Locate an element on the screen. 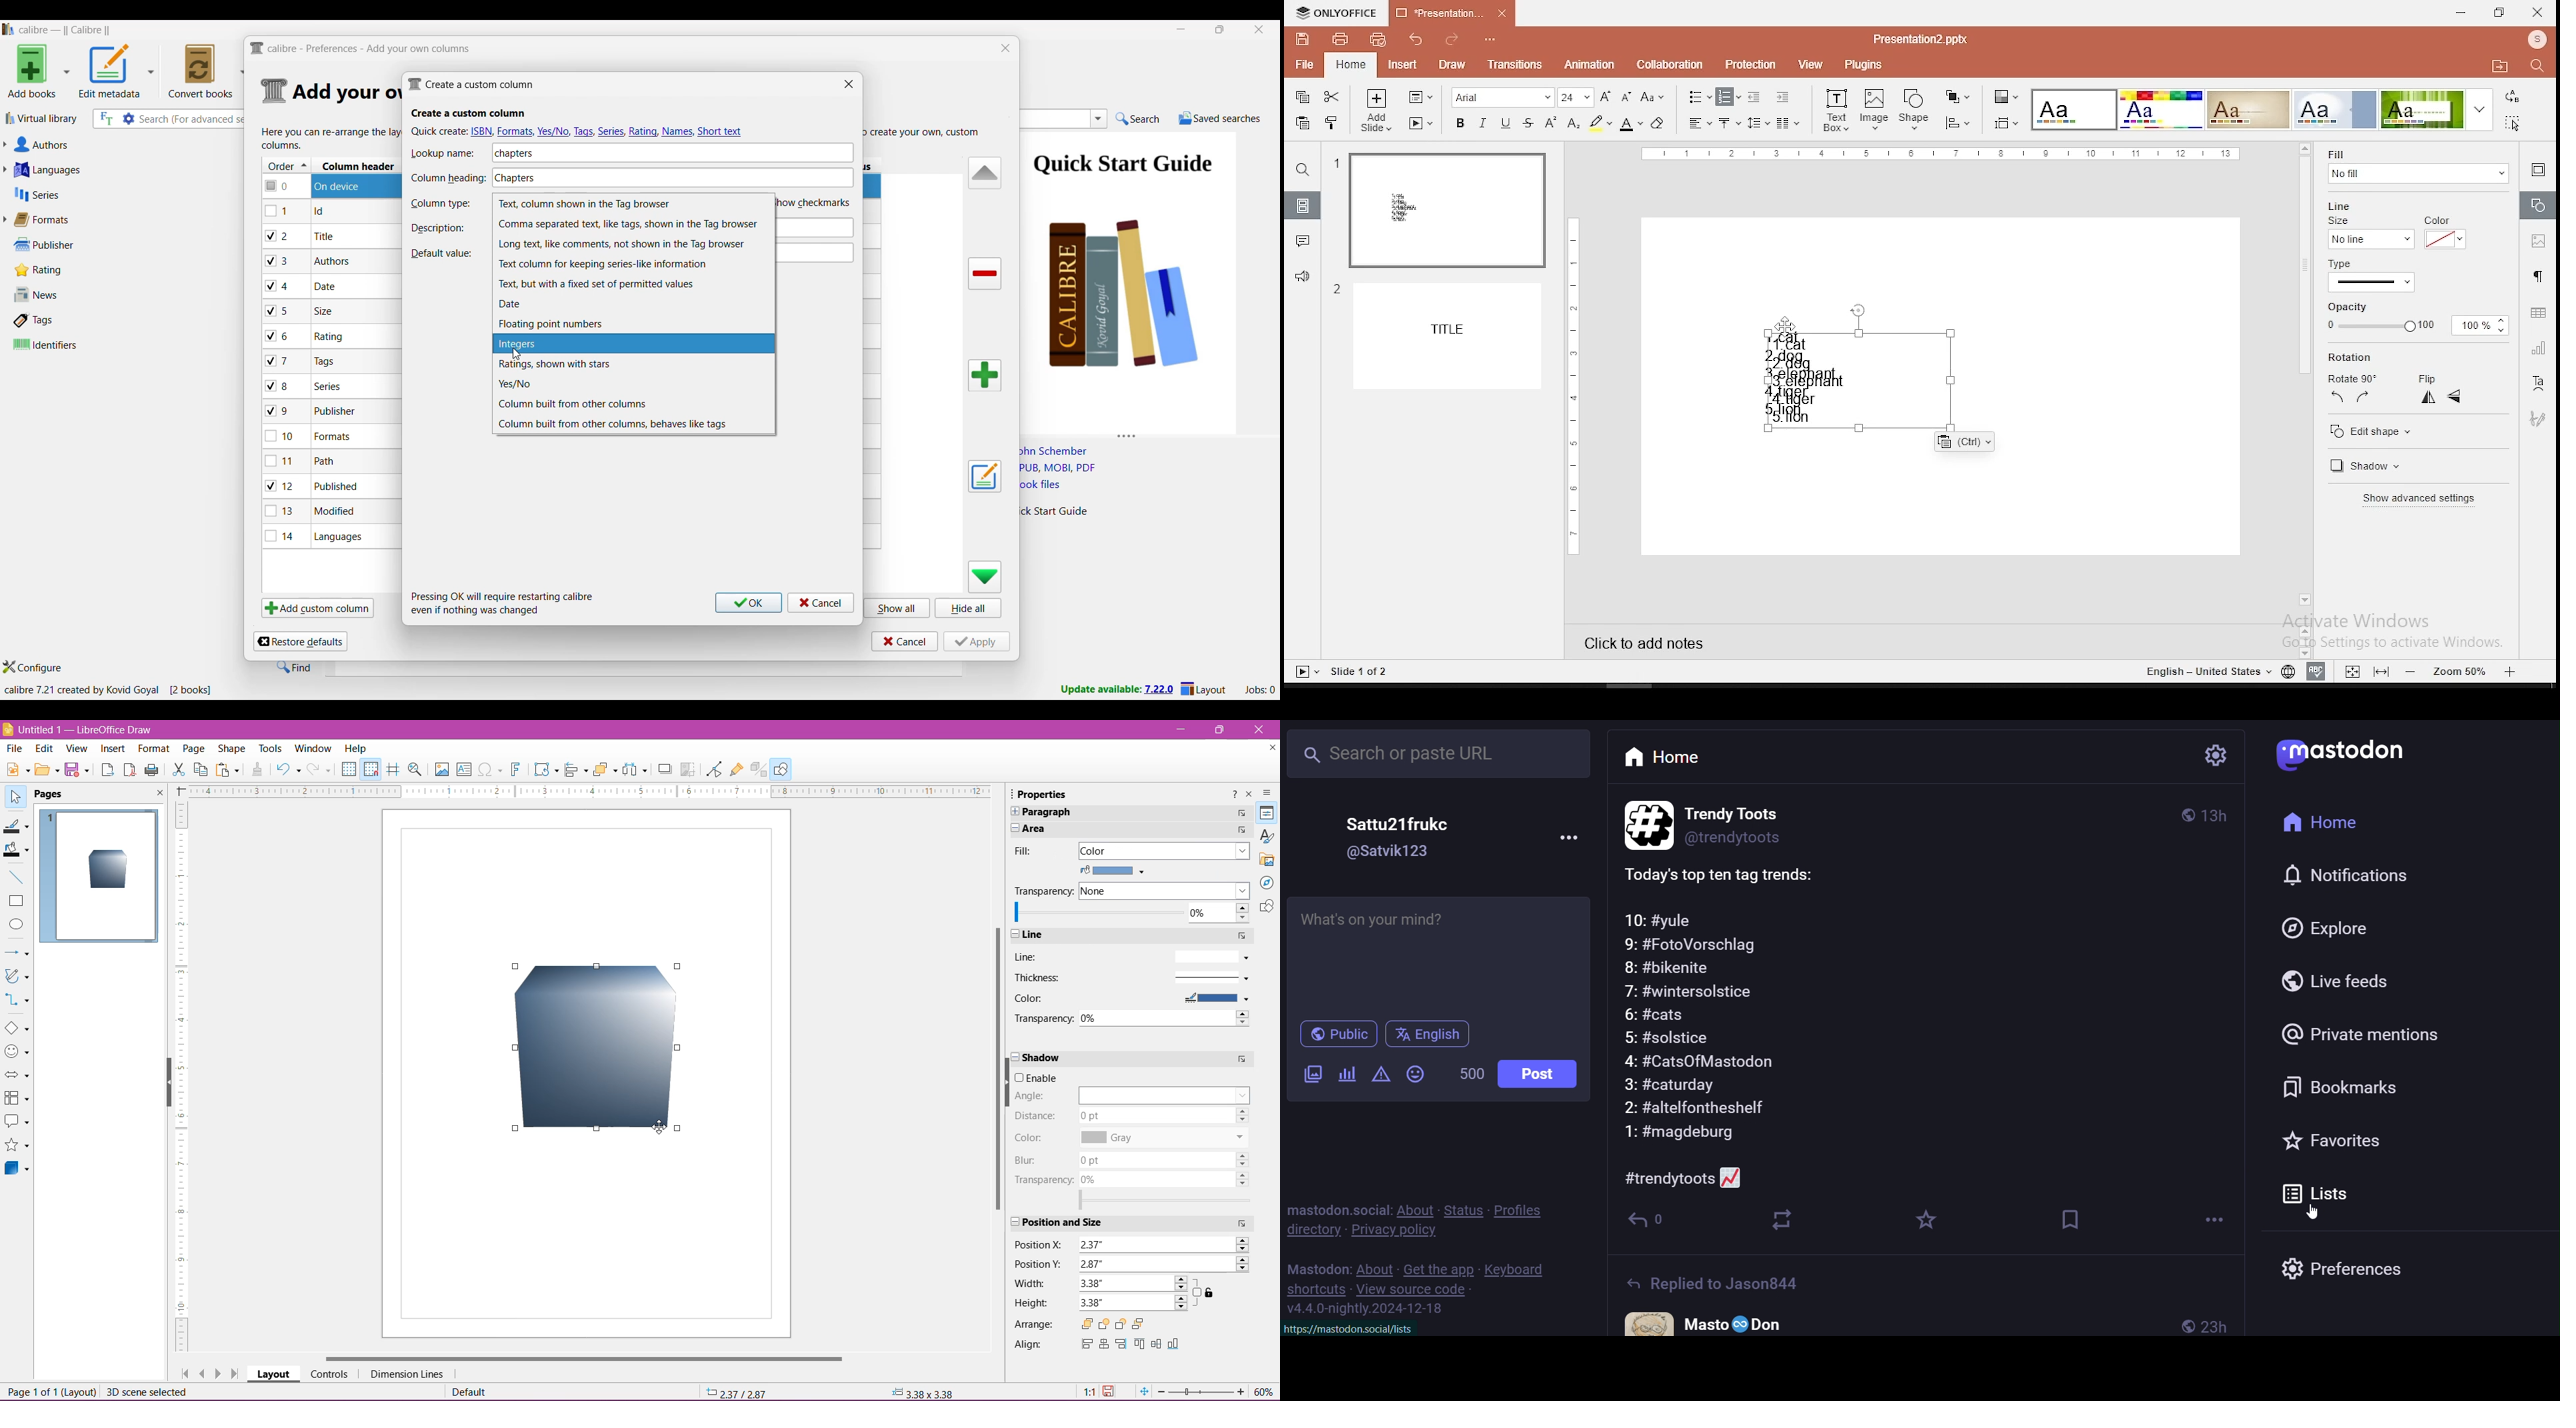  Zoom Out is located at coordinates (1161, 1392).